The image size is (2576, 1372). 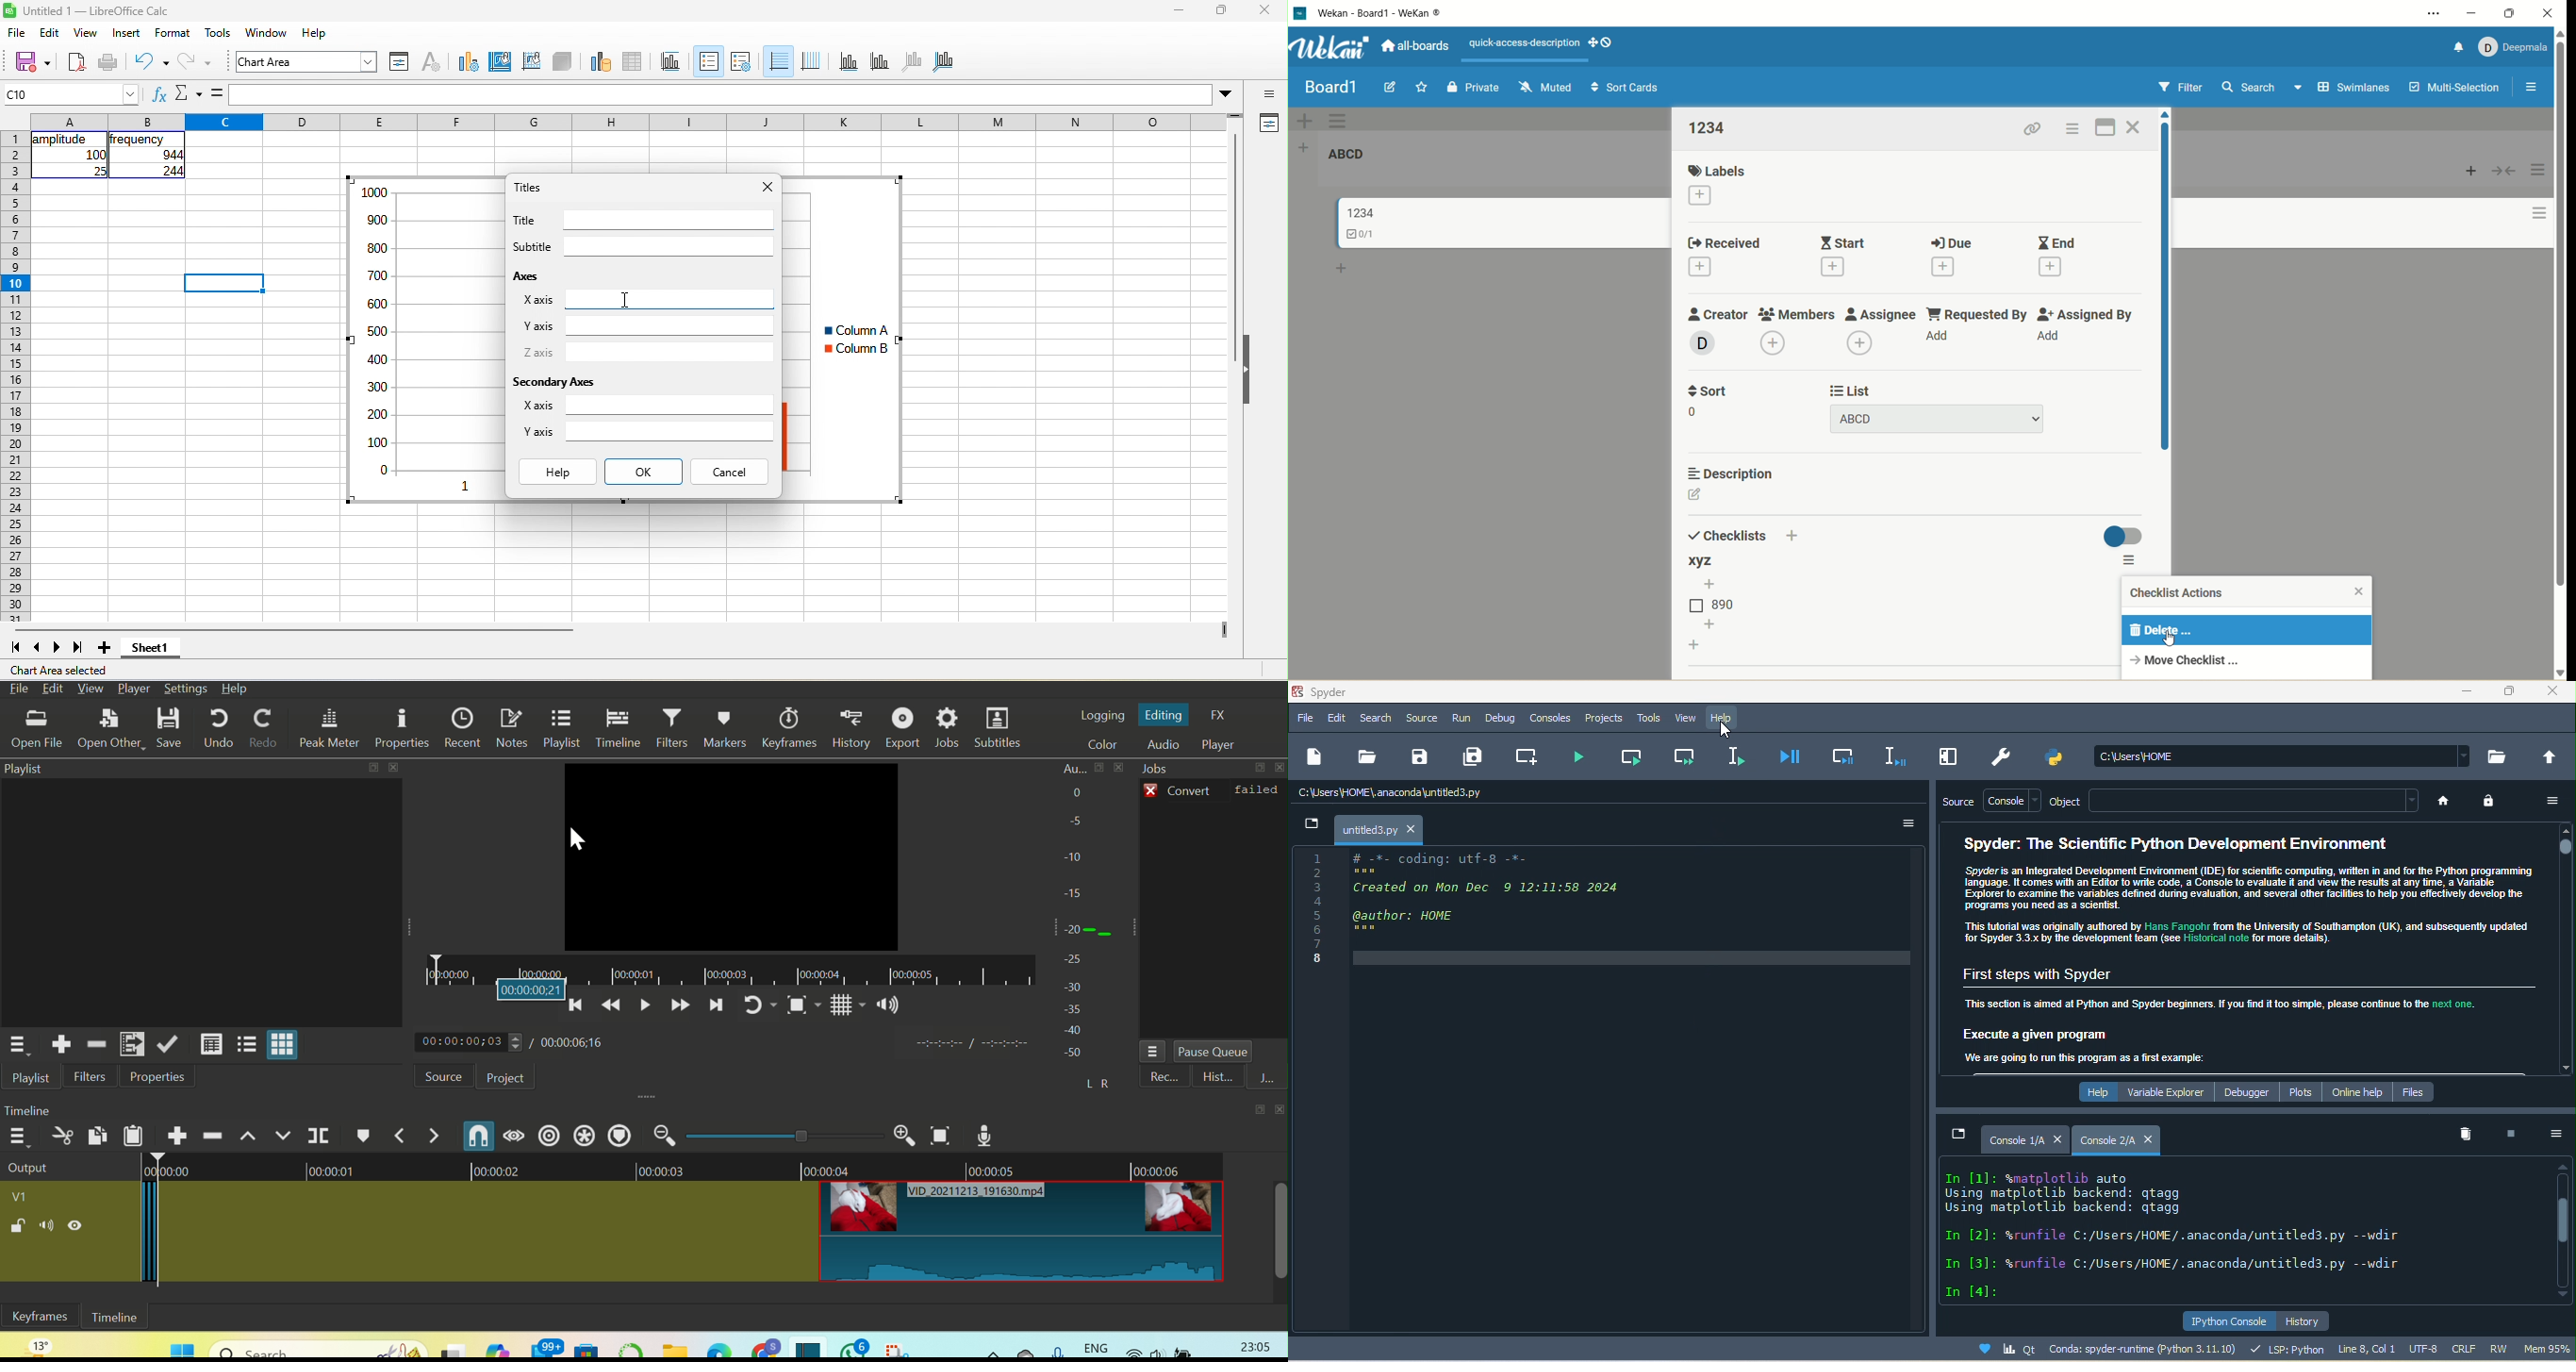 I want to click on description, so click(x=1732, y=472).